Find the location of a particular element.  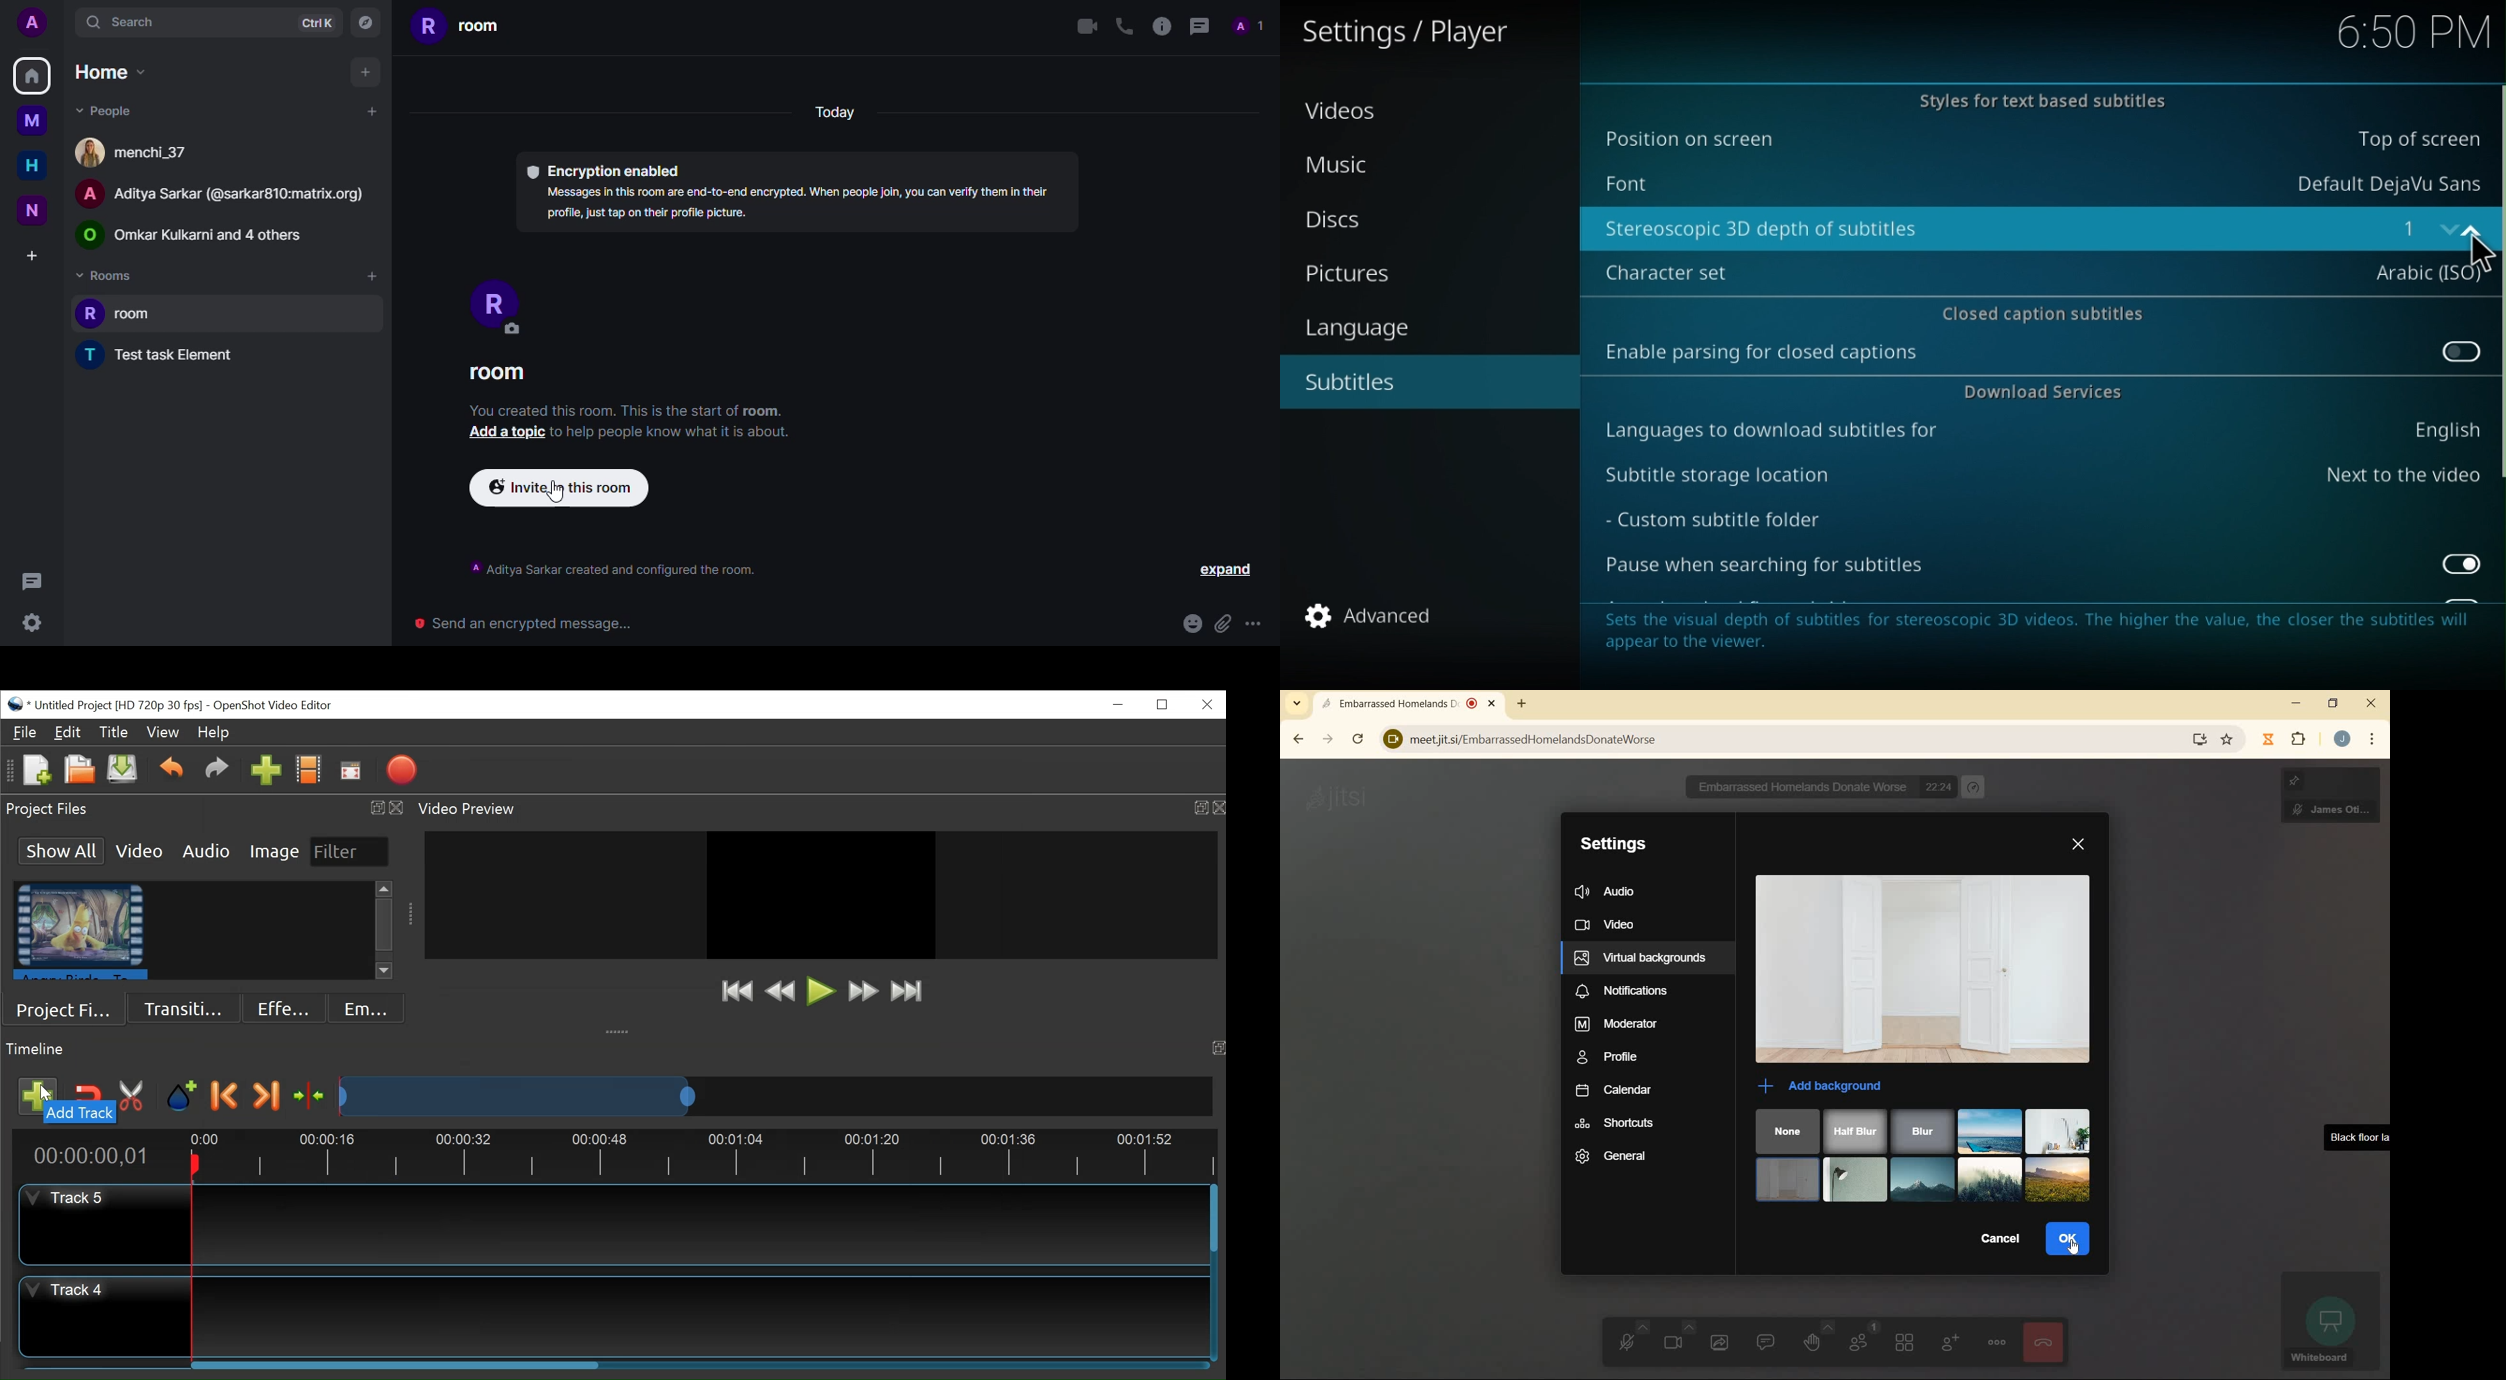

Snap is located at coordinates (89, 1095).